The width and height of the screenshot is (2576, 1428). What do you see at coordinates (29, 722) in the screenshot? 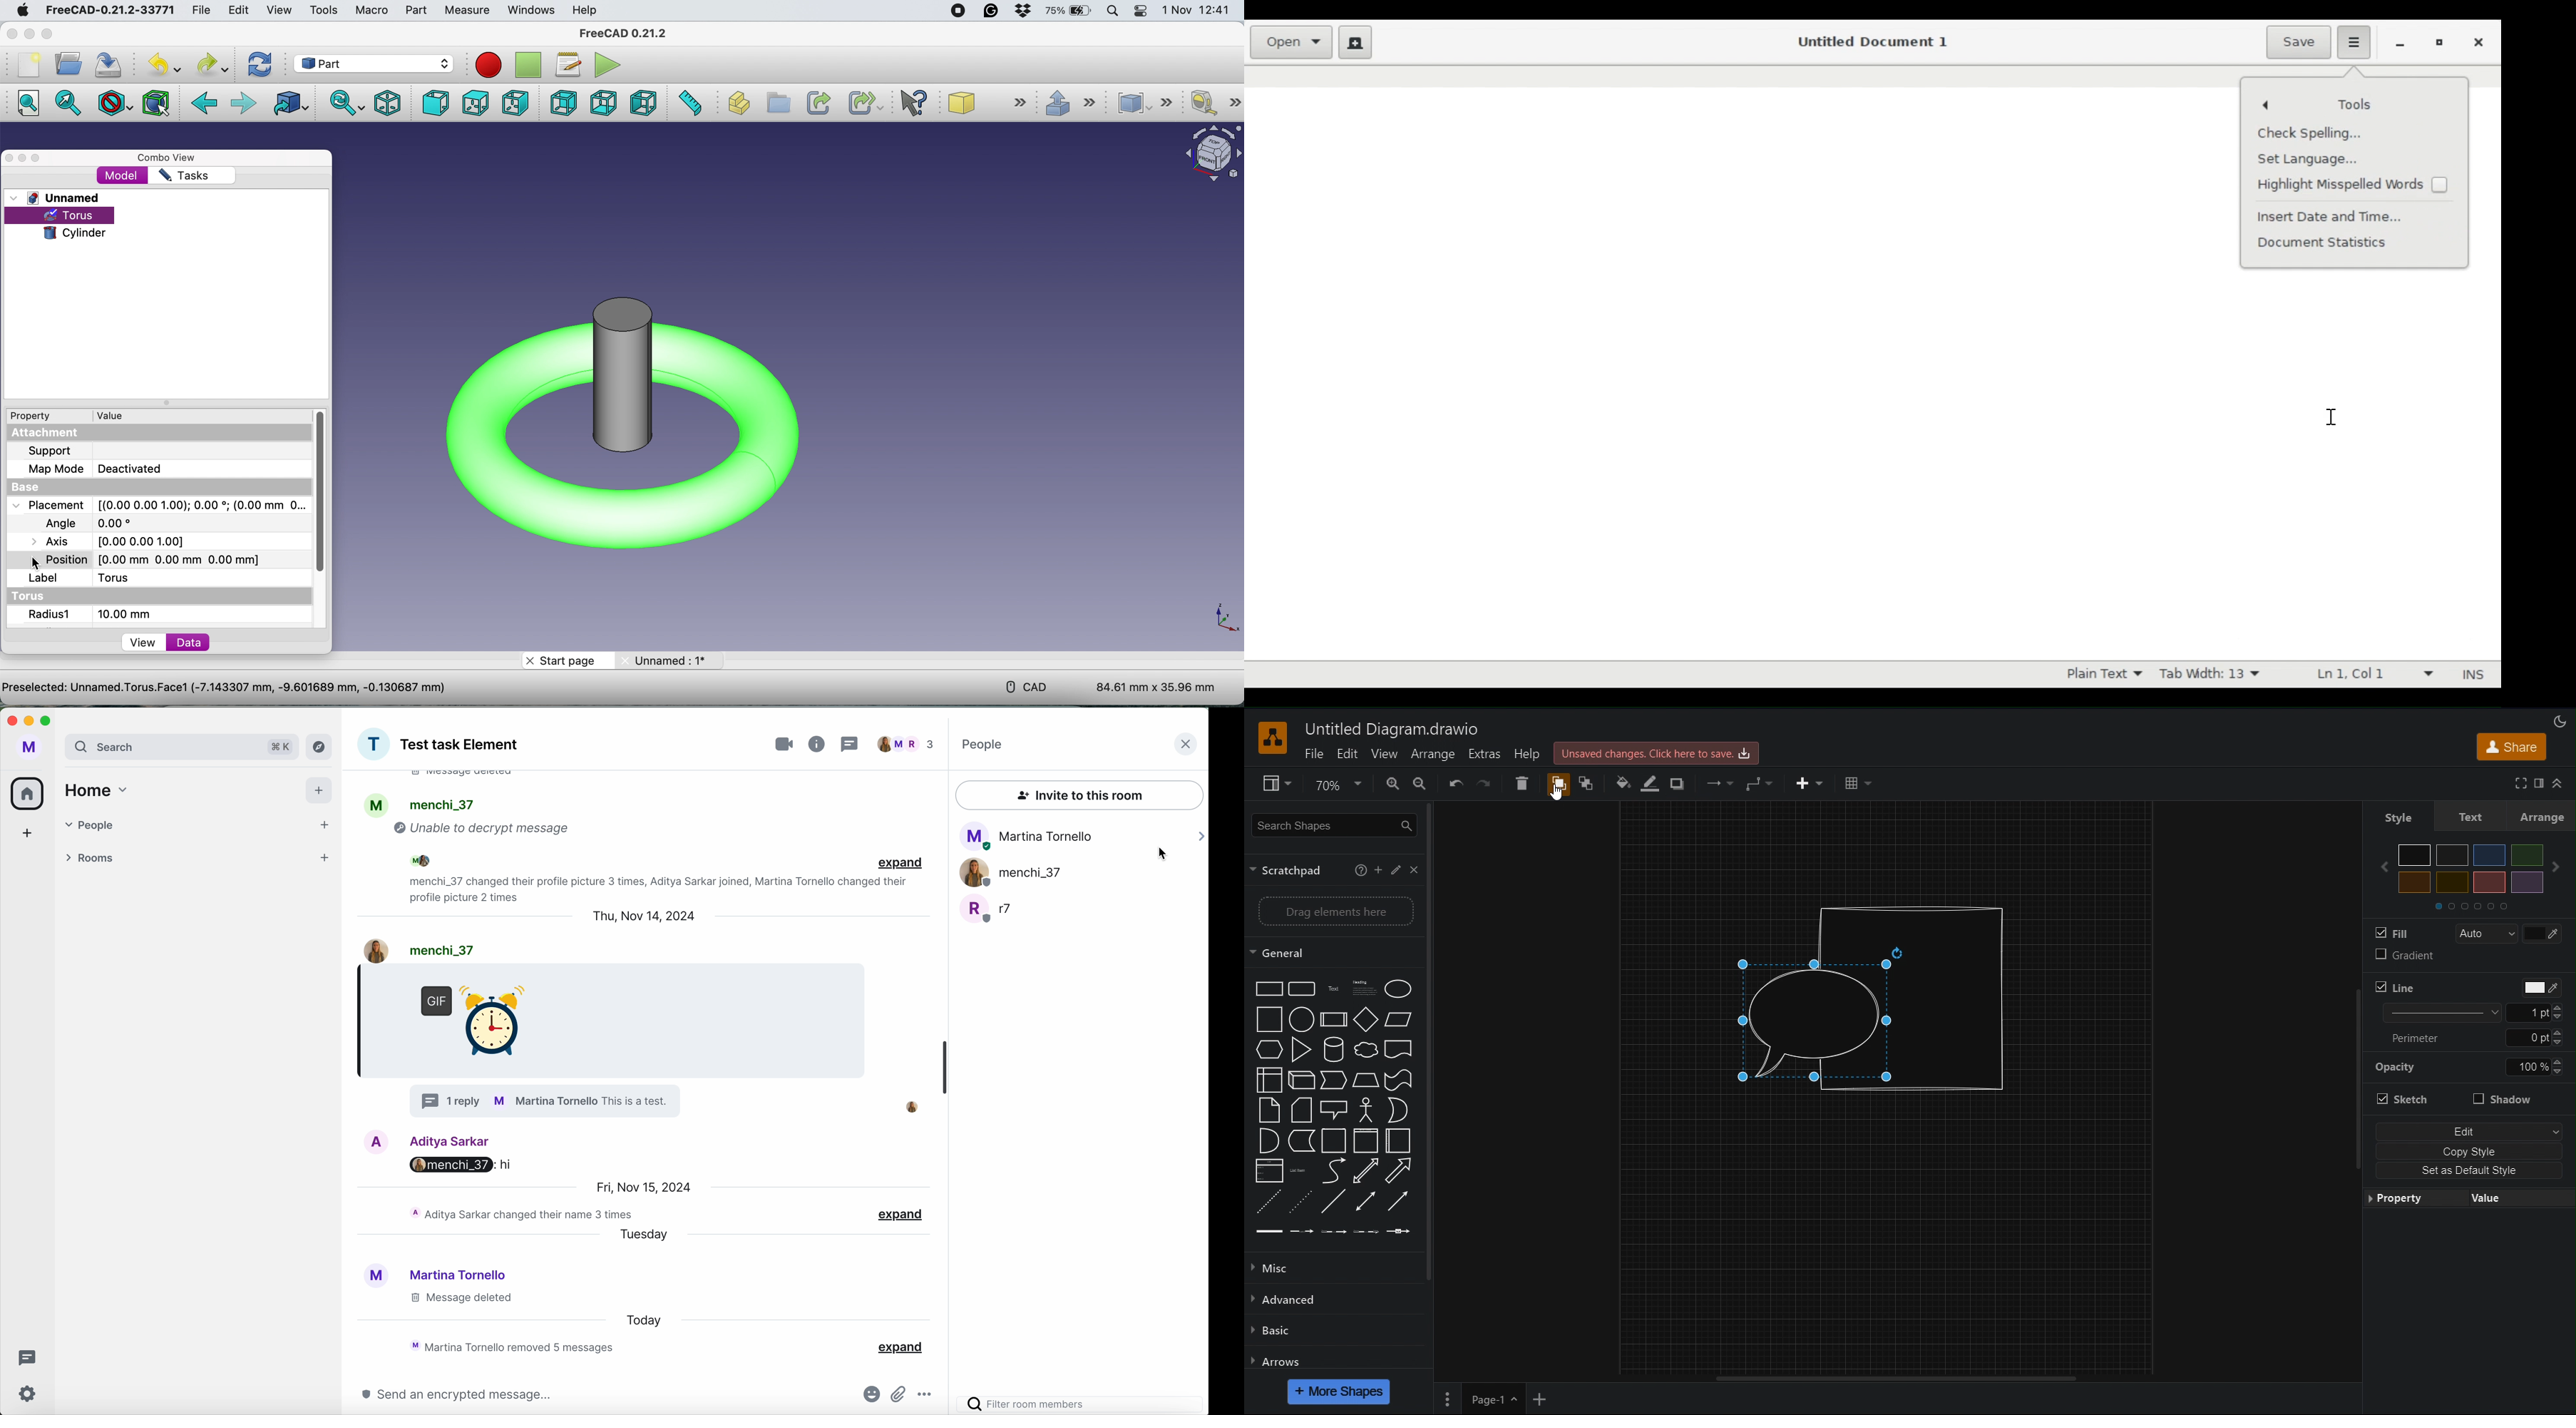
I see `minimize` at bounding box center [29, 722].